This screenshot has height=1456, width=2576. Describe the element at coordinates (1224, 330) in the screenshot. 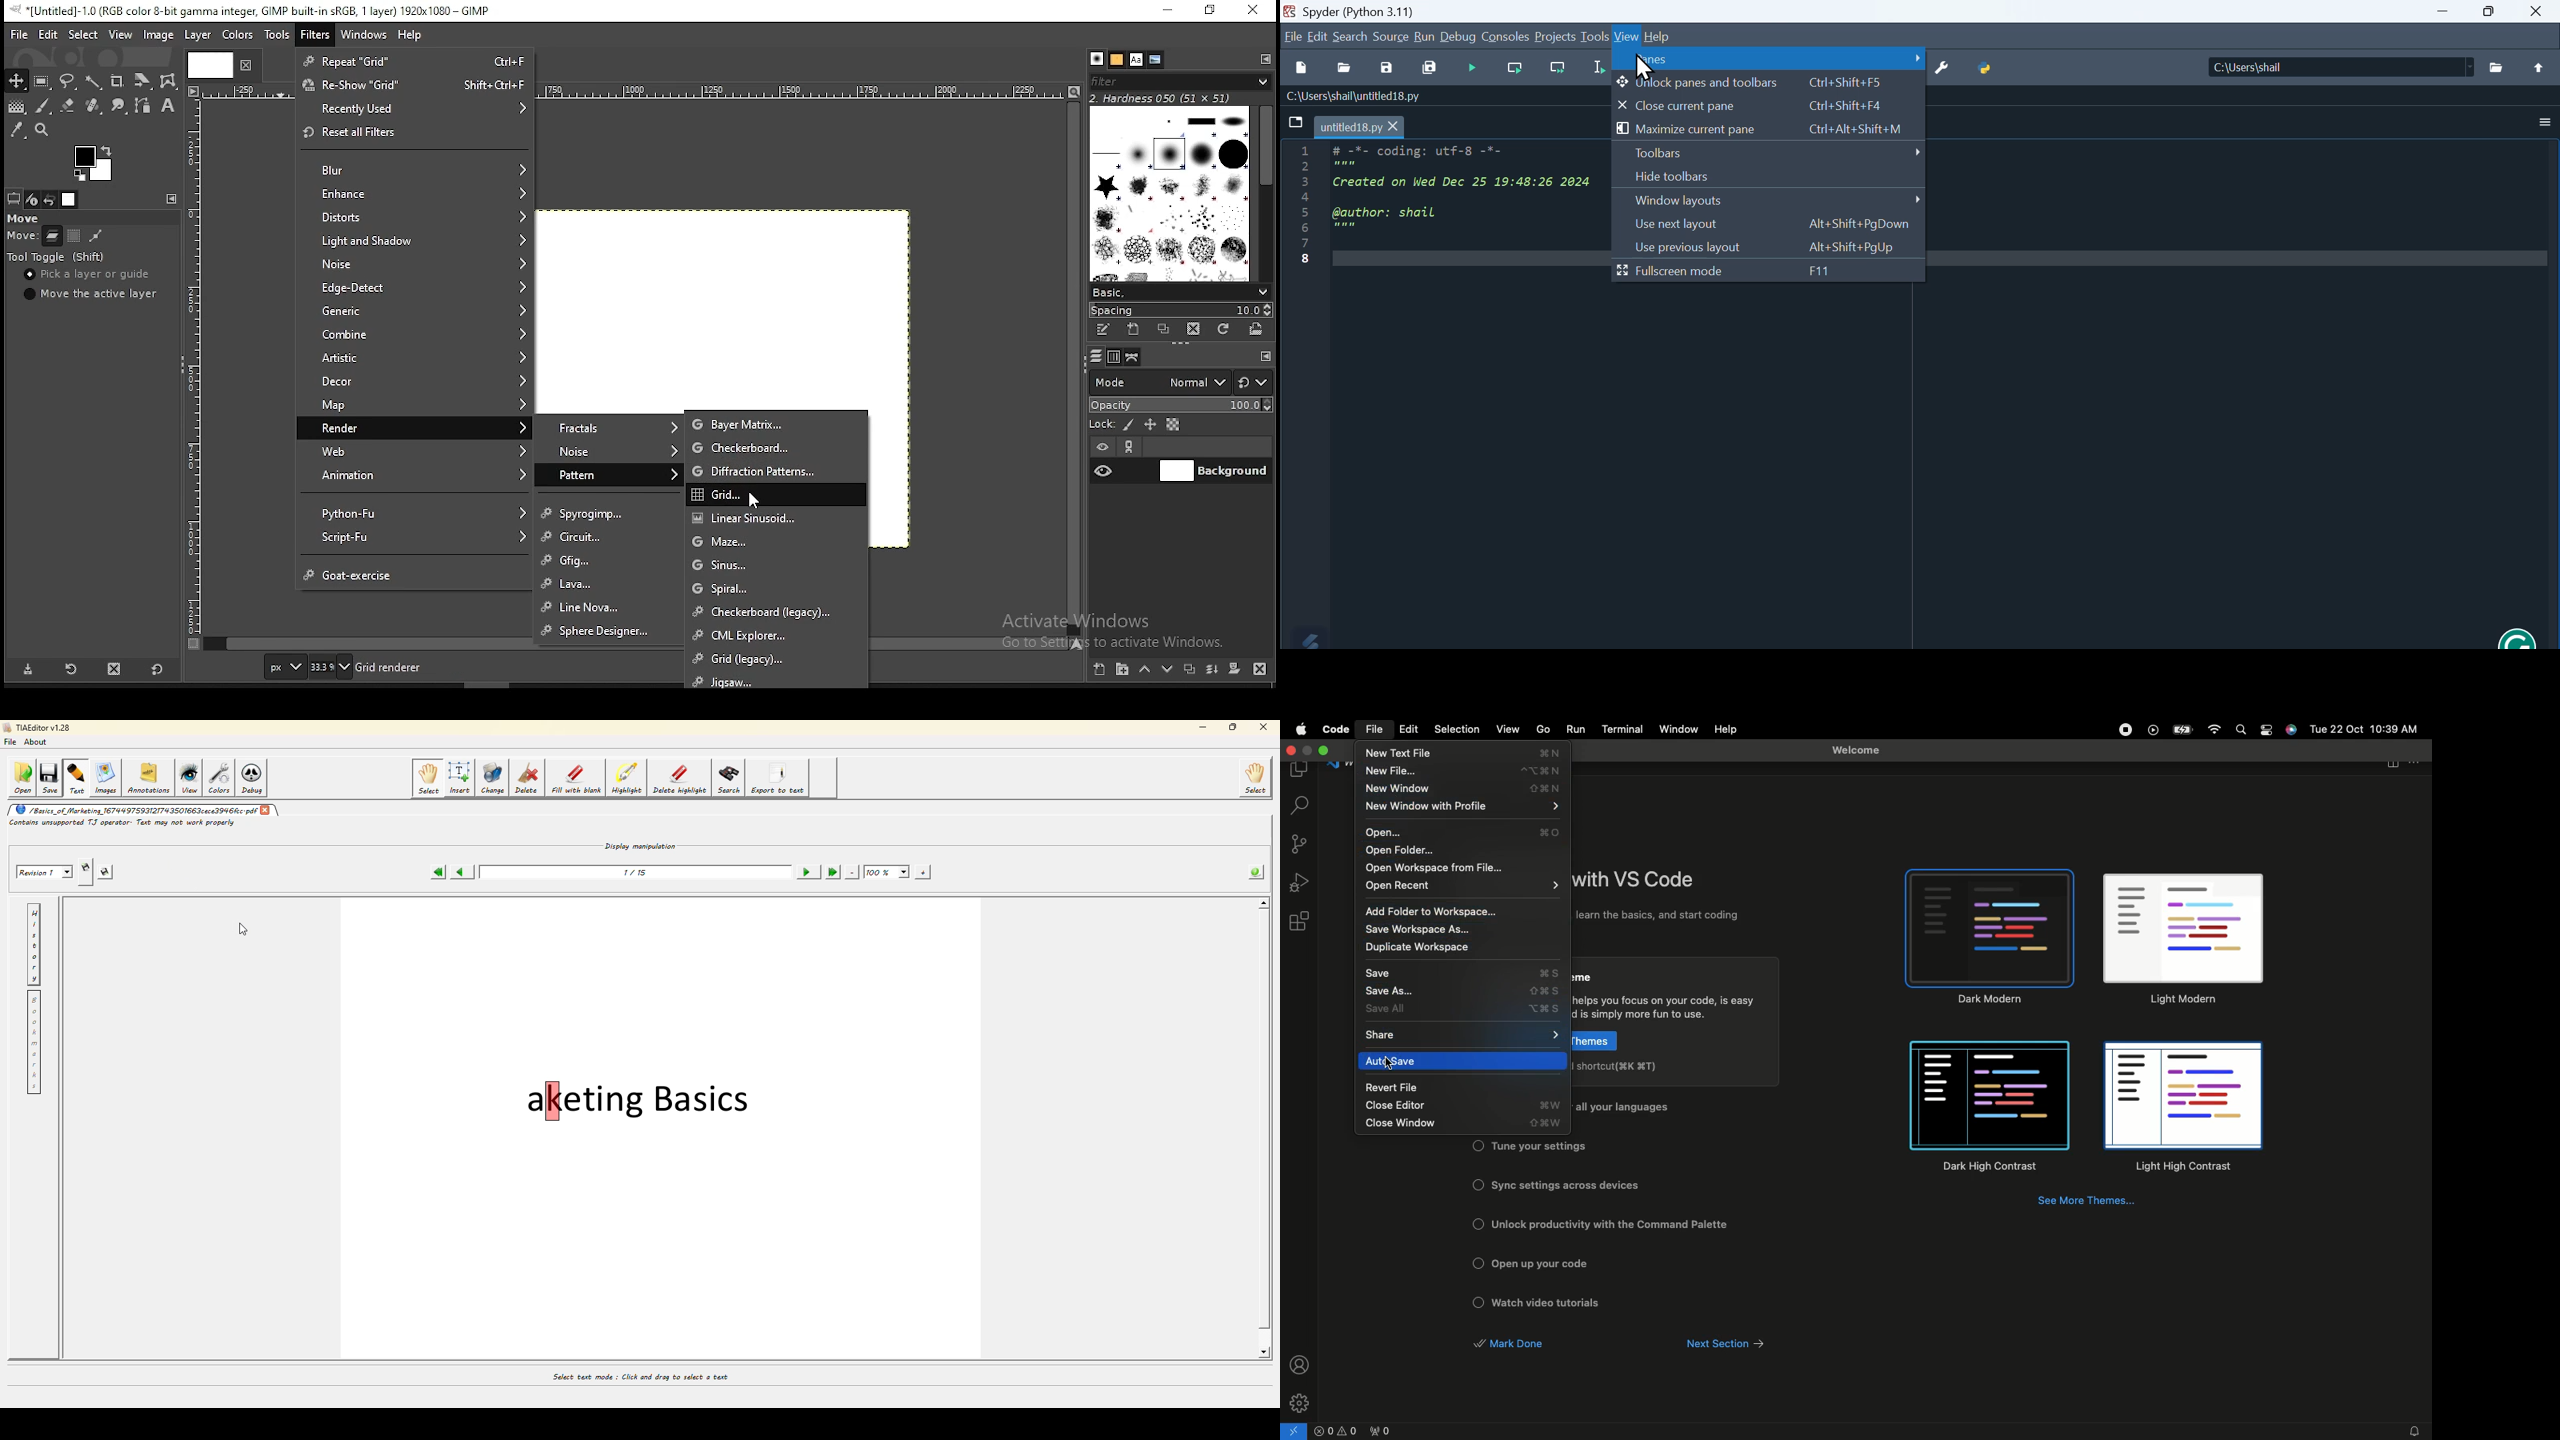

I see `refresh brushes` at that location.